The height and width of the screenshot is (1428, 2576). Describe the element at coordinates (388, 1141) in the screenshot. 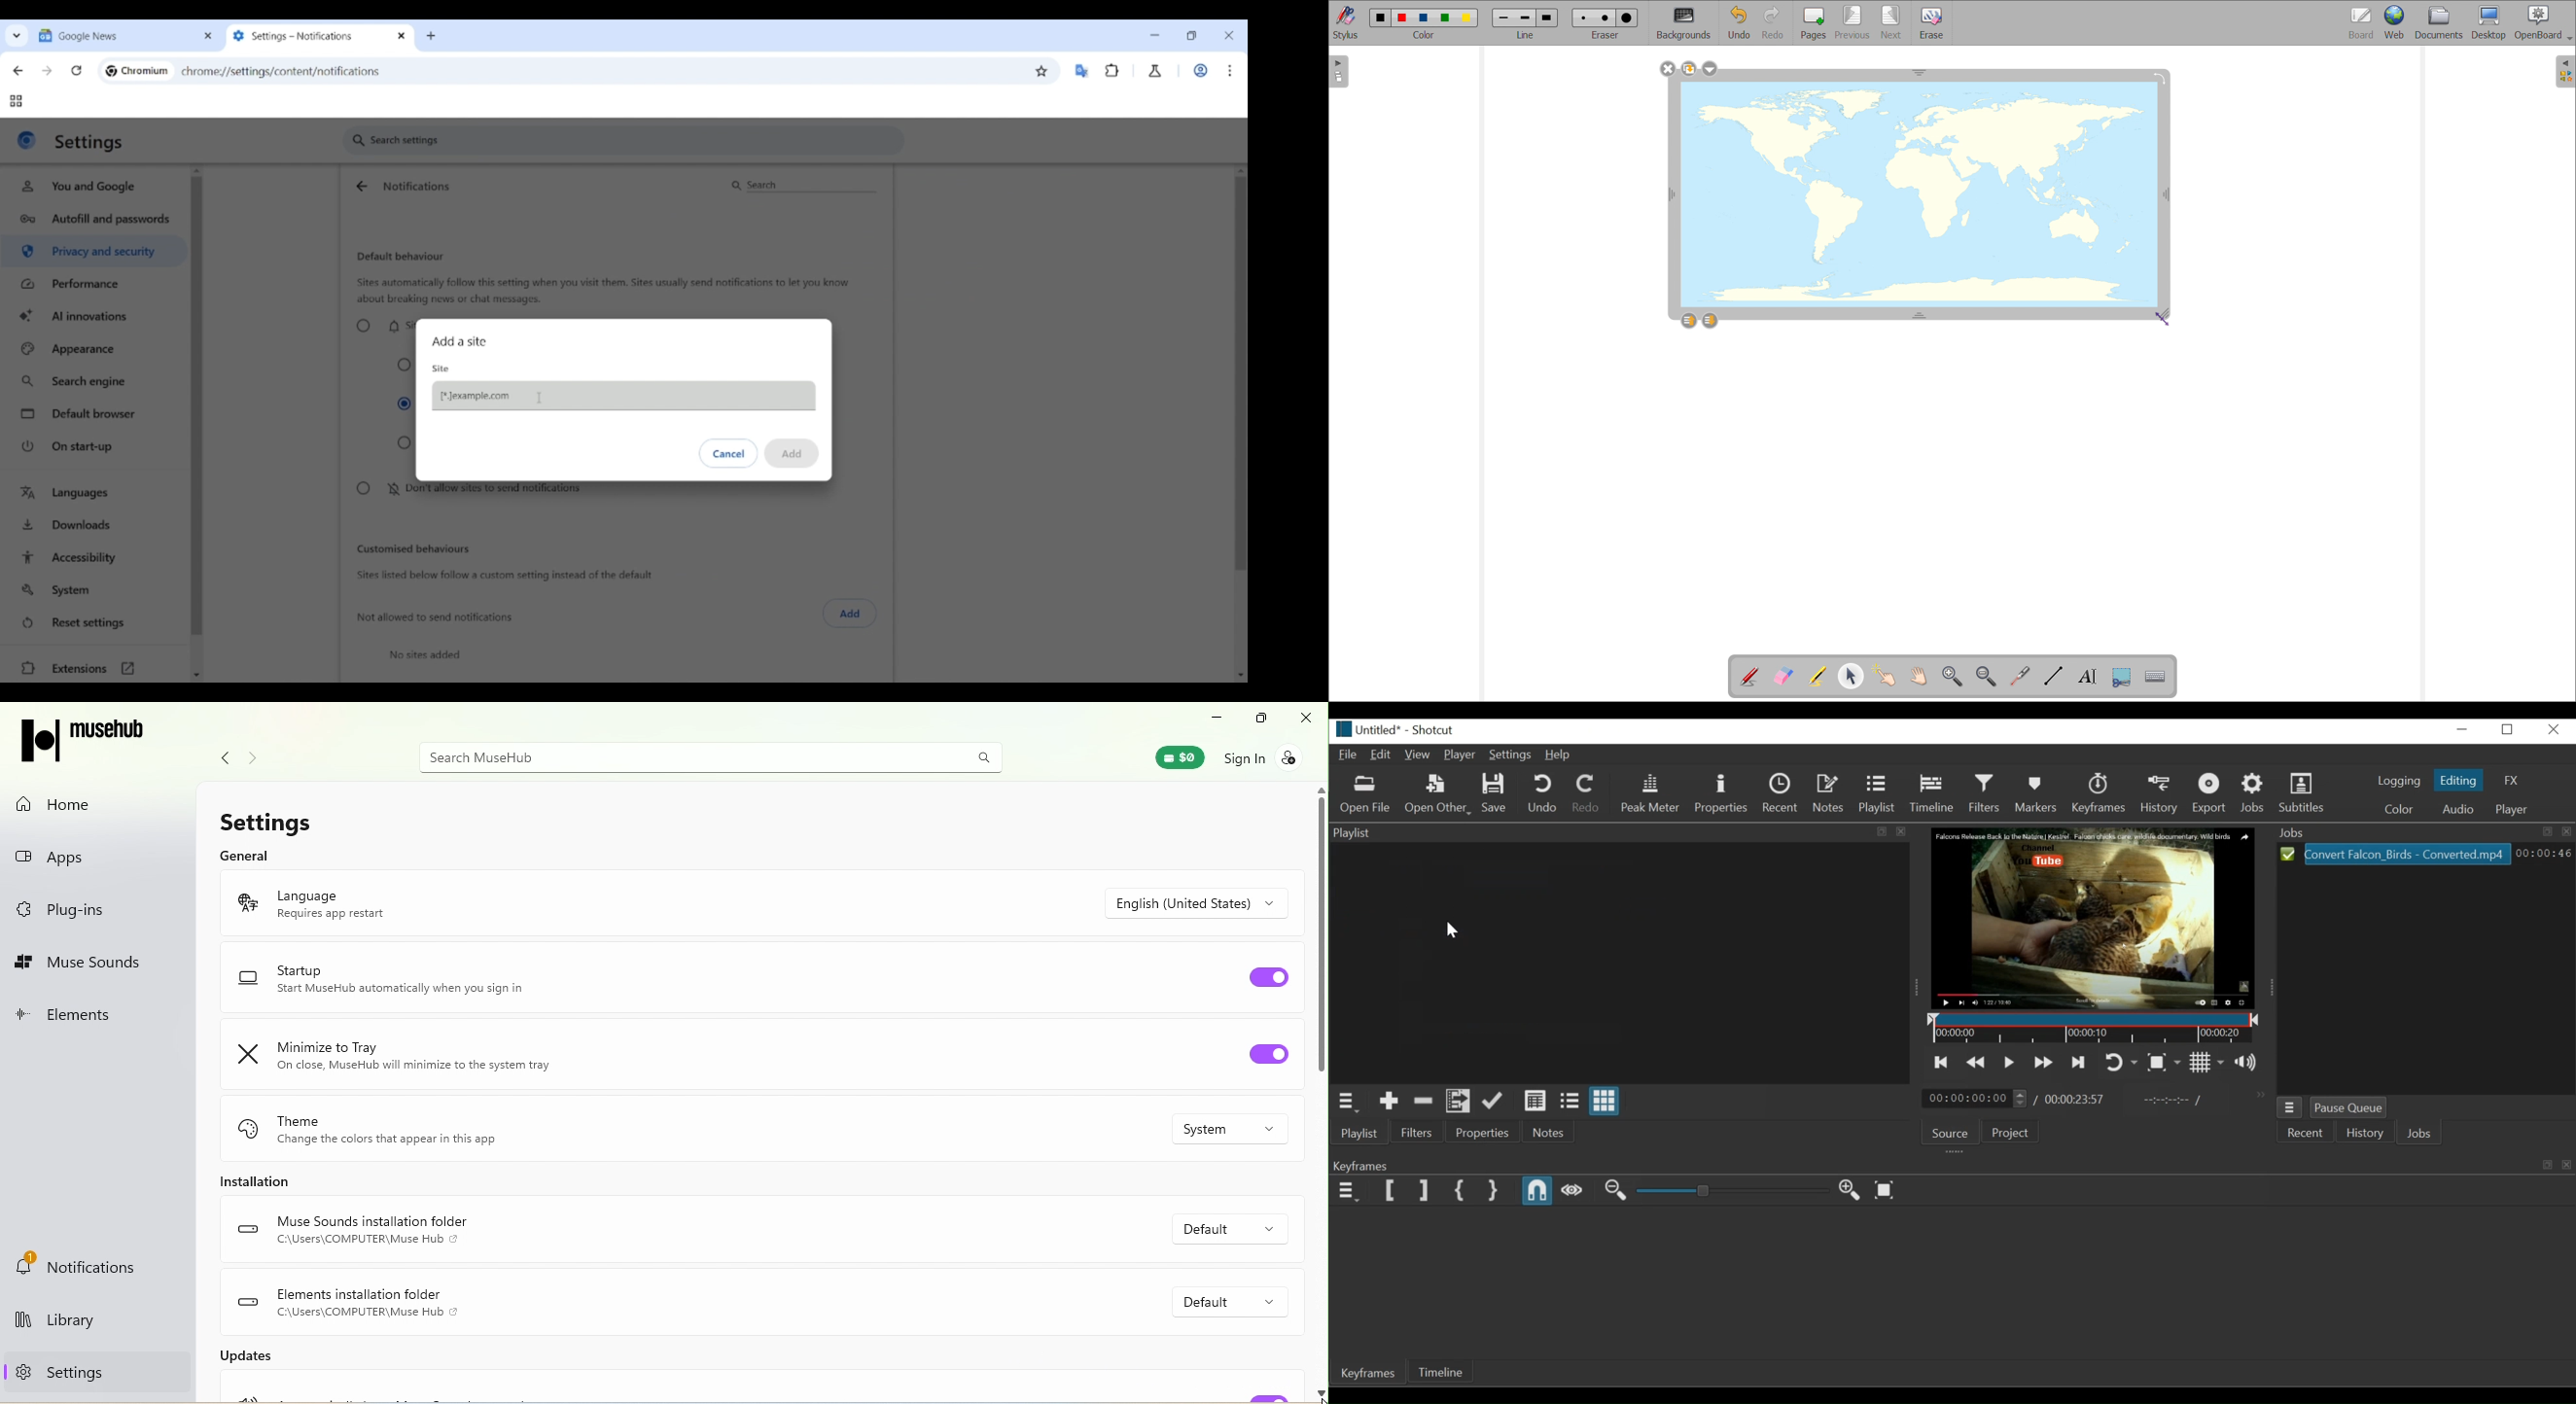

I see `‘Change the colors that appear in this app` at that location.